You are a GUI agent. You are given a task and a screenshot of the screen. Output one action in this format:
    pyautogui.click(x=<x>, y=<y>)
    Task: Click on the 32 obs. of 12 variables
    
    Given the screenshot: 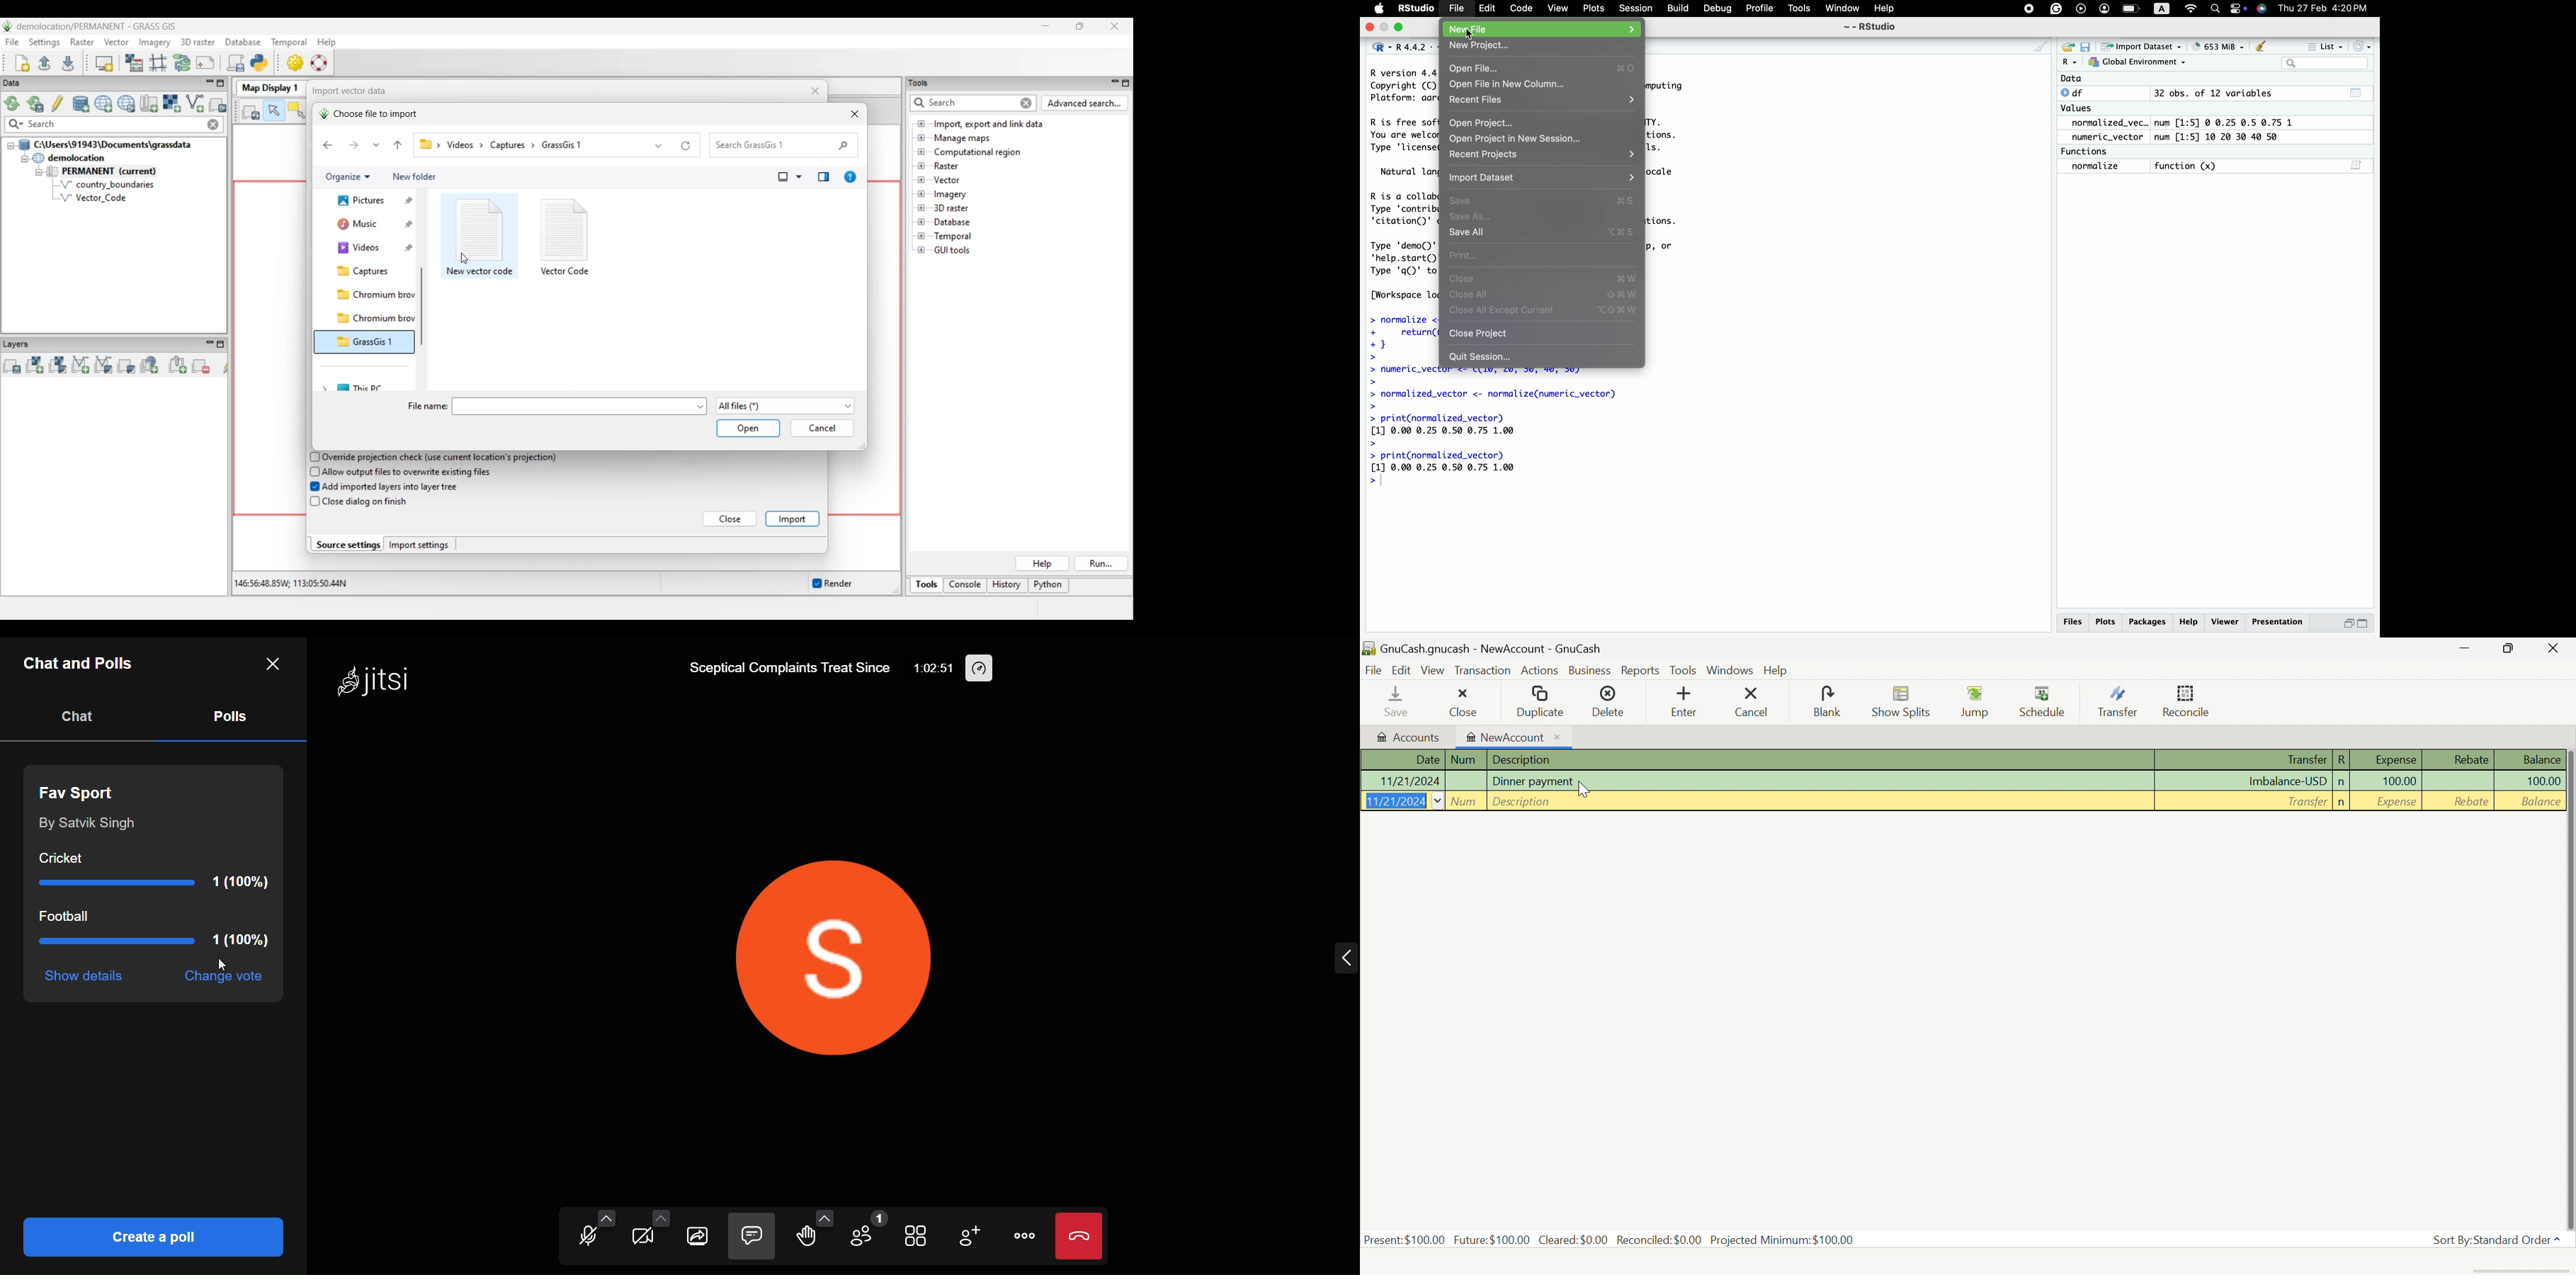 What is the action you would take?
    pyautogui.click(x=2213, y=94)
    